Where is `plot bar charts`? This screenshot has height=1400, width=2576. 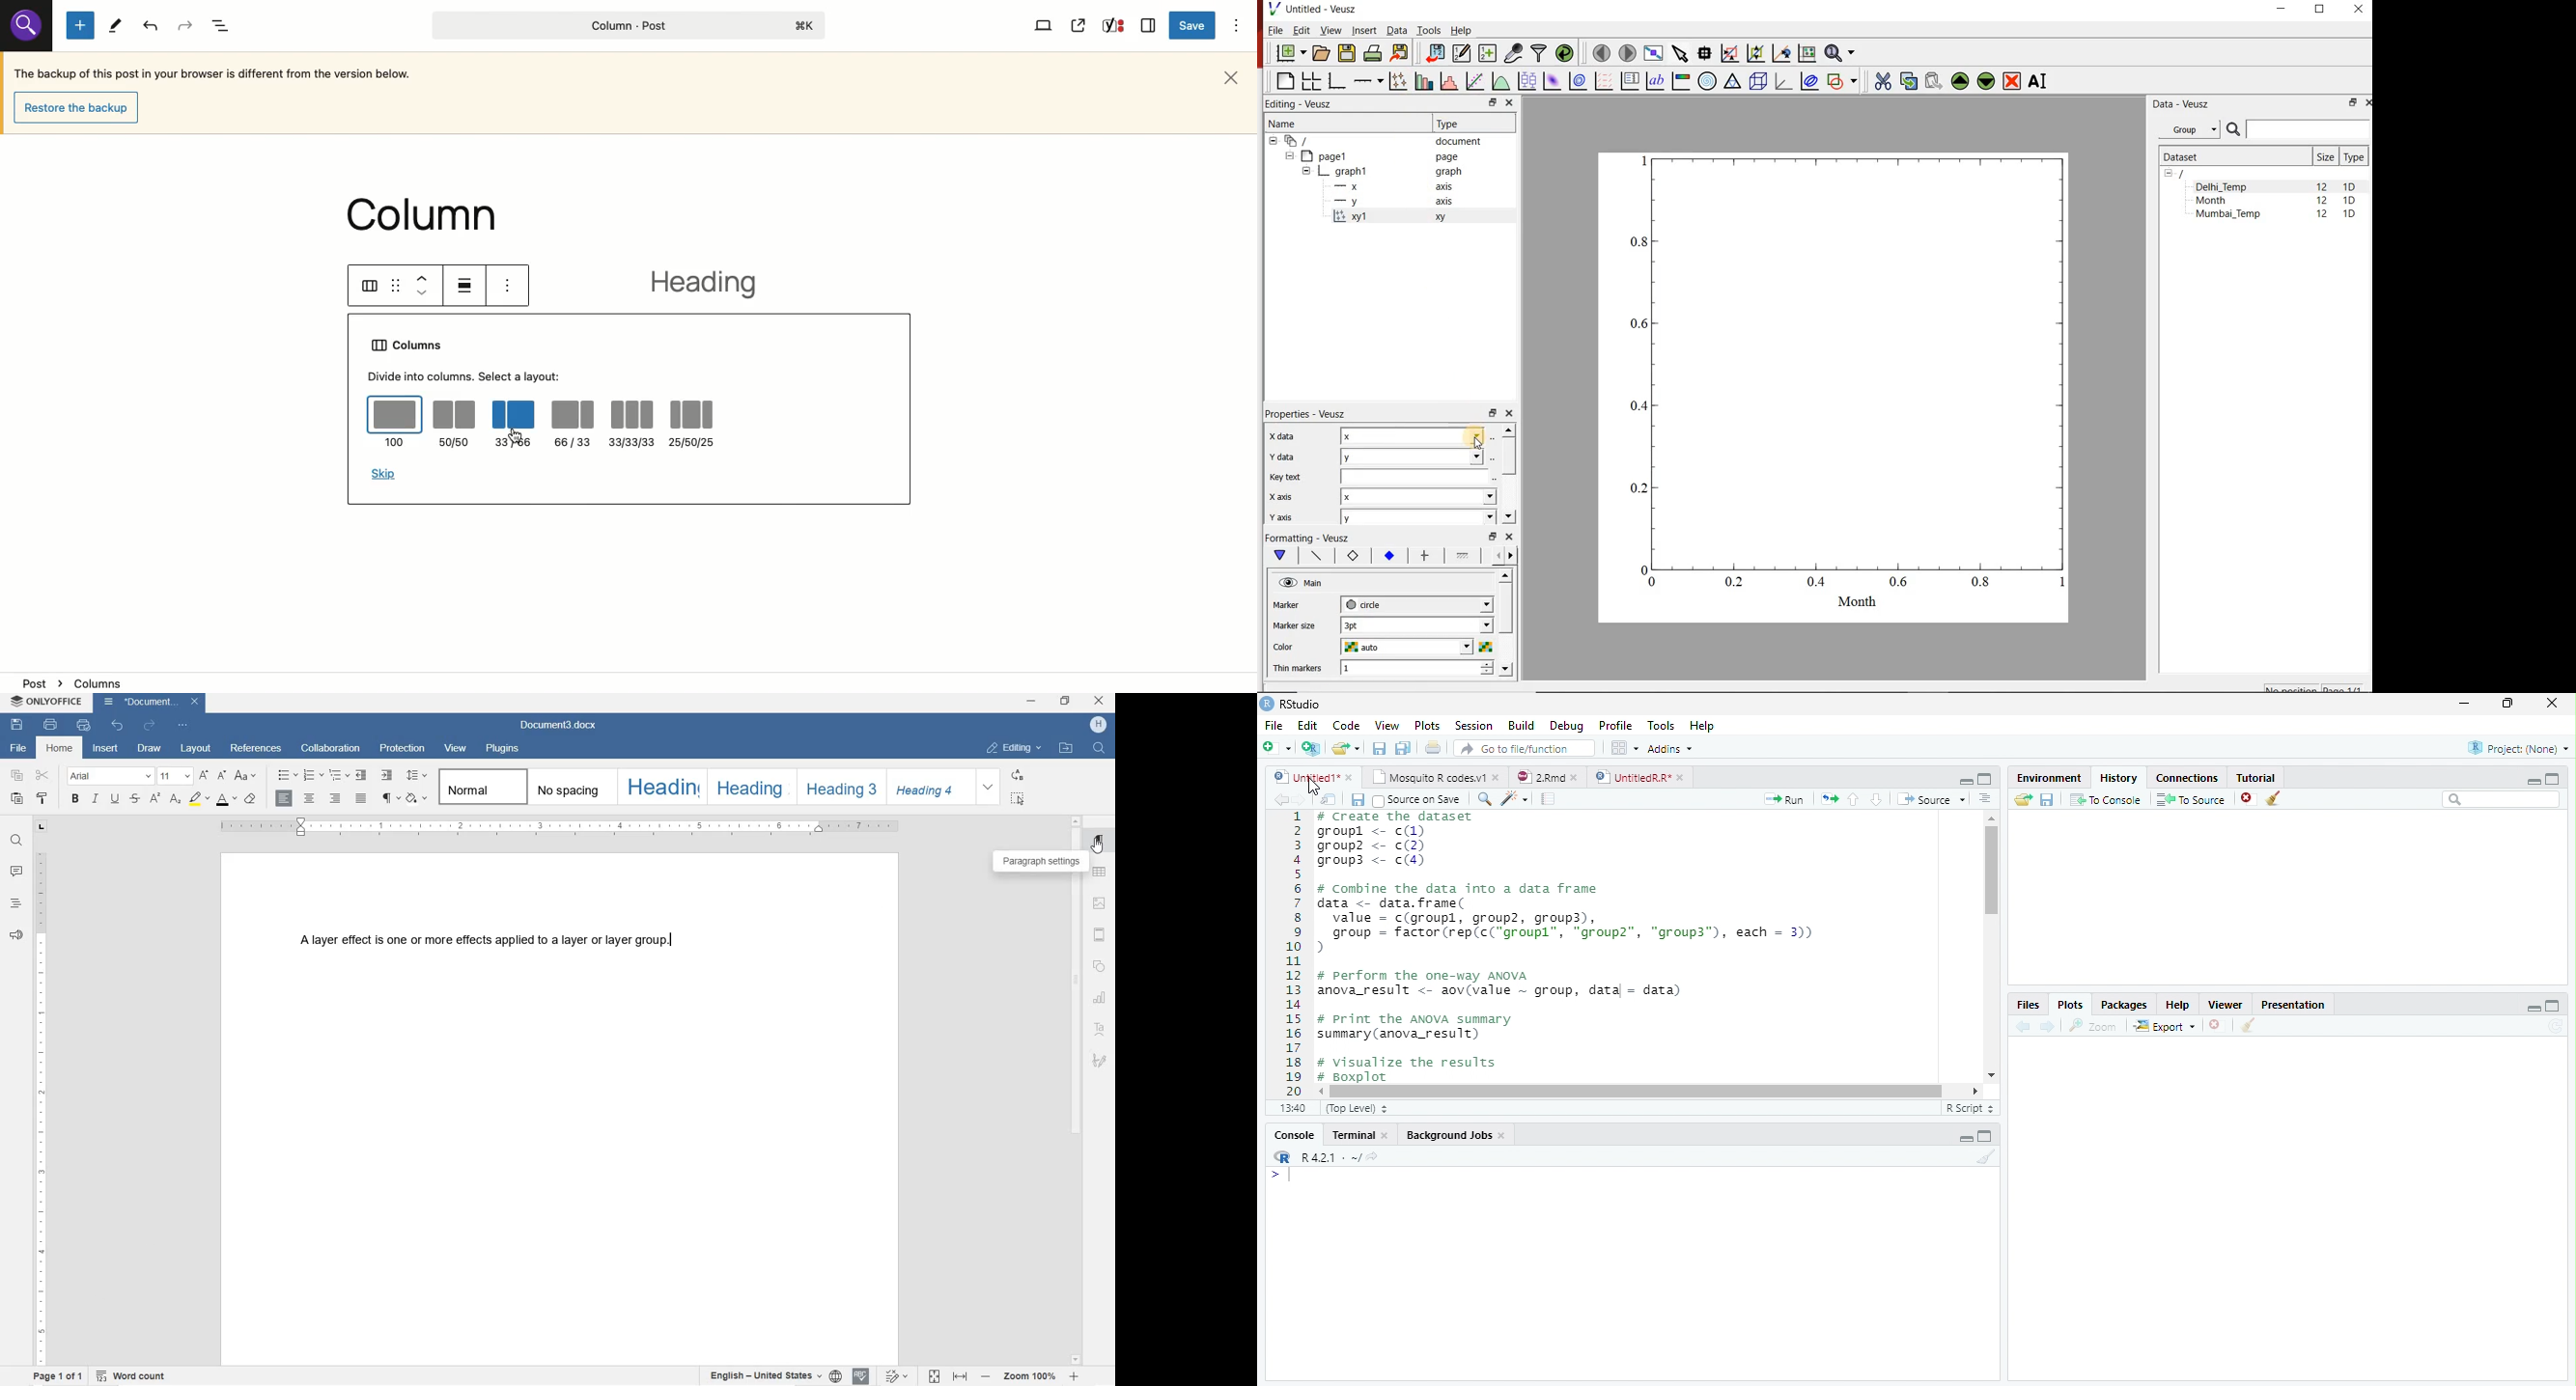
plot bar charts is located at coordinates (1422, 82).